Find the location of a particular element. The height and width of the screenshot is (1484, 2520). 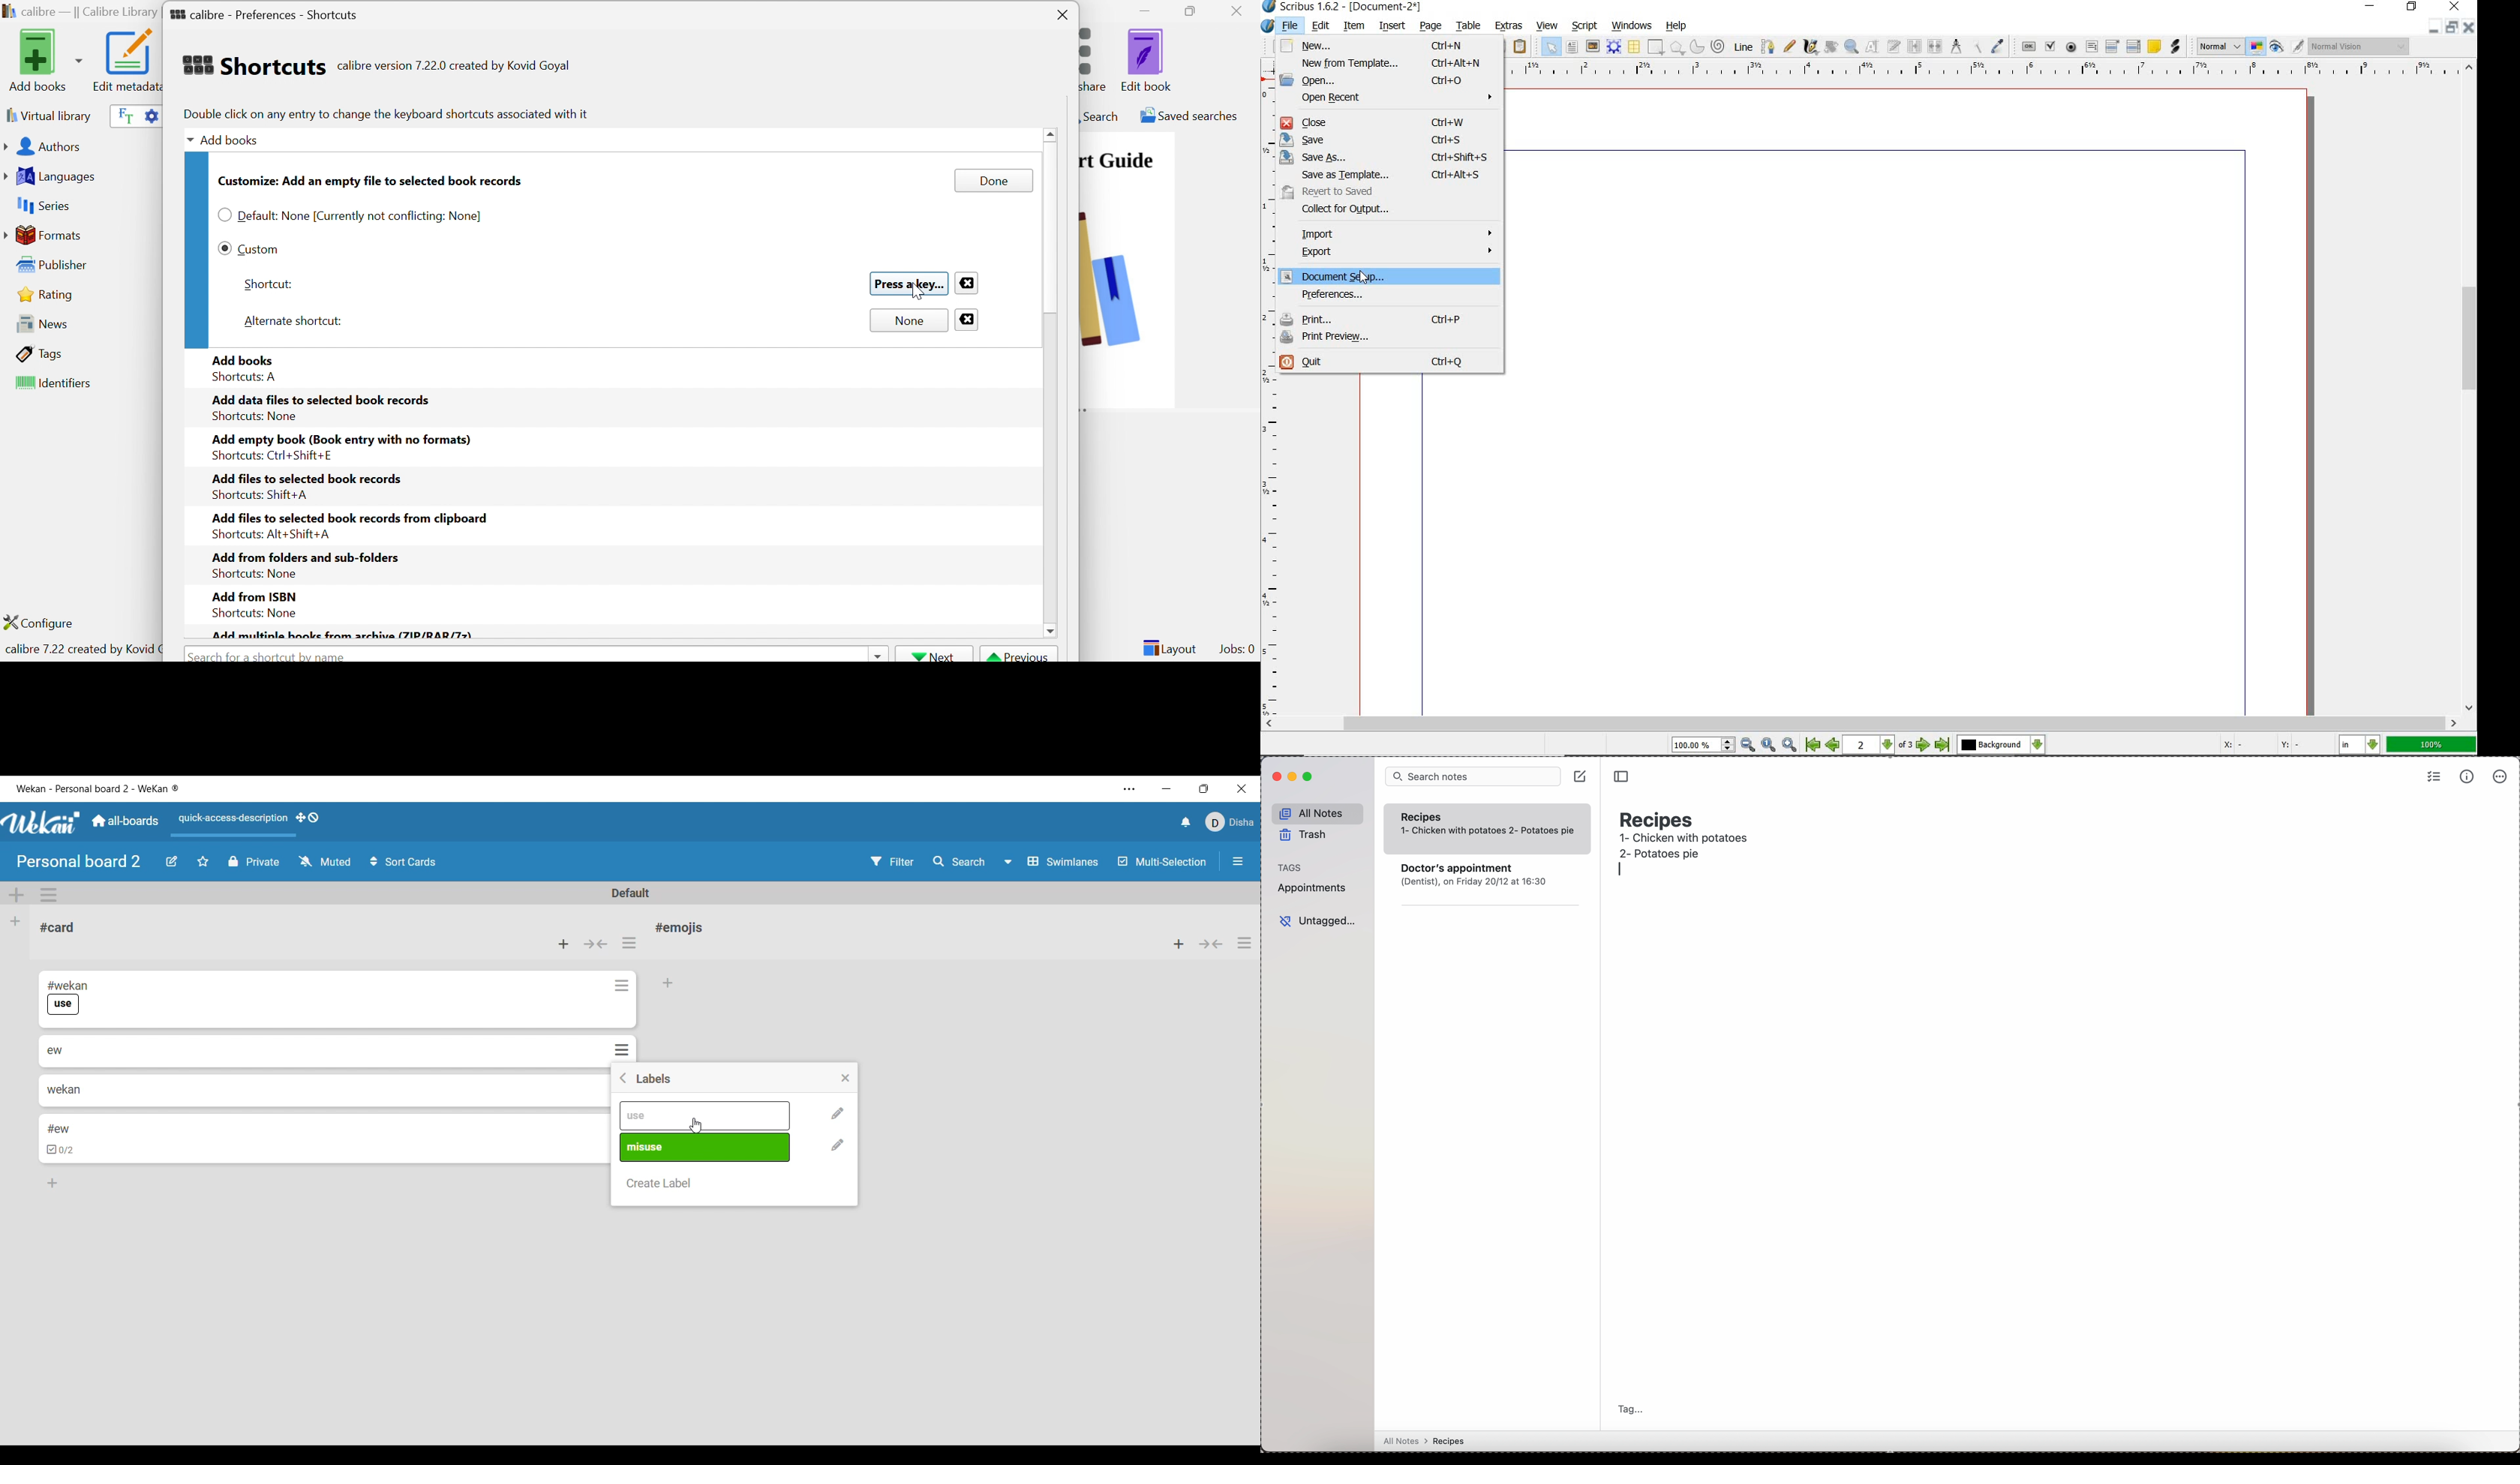

Add books is located at coordinates (43, 60).